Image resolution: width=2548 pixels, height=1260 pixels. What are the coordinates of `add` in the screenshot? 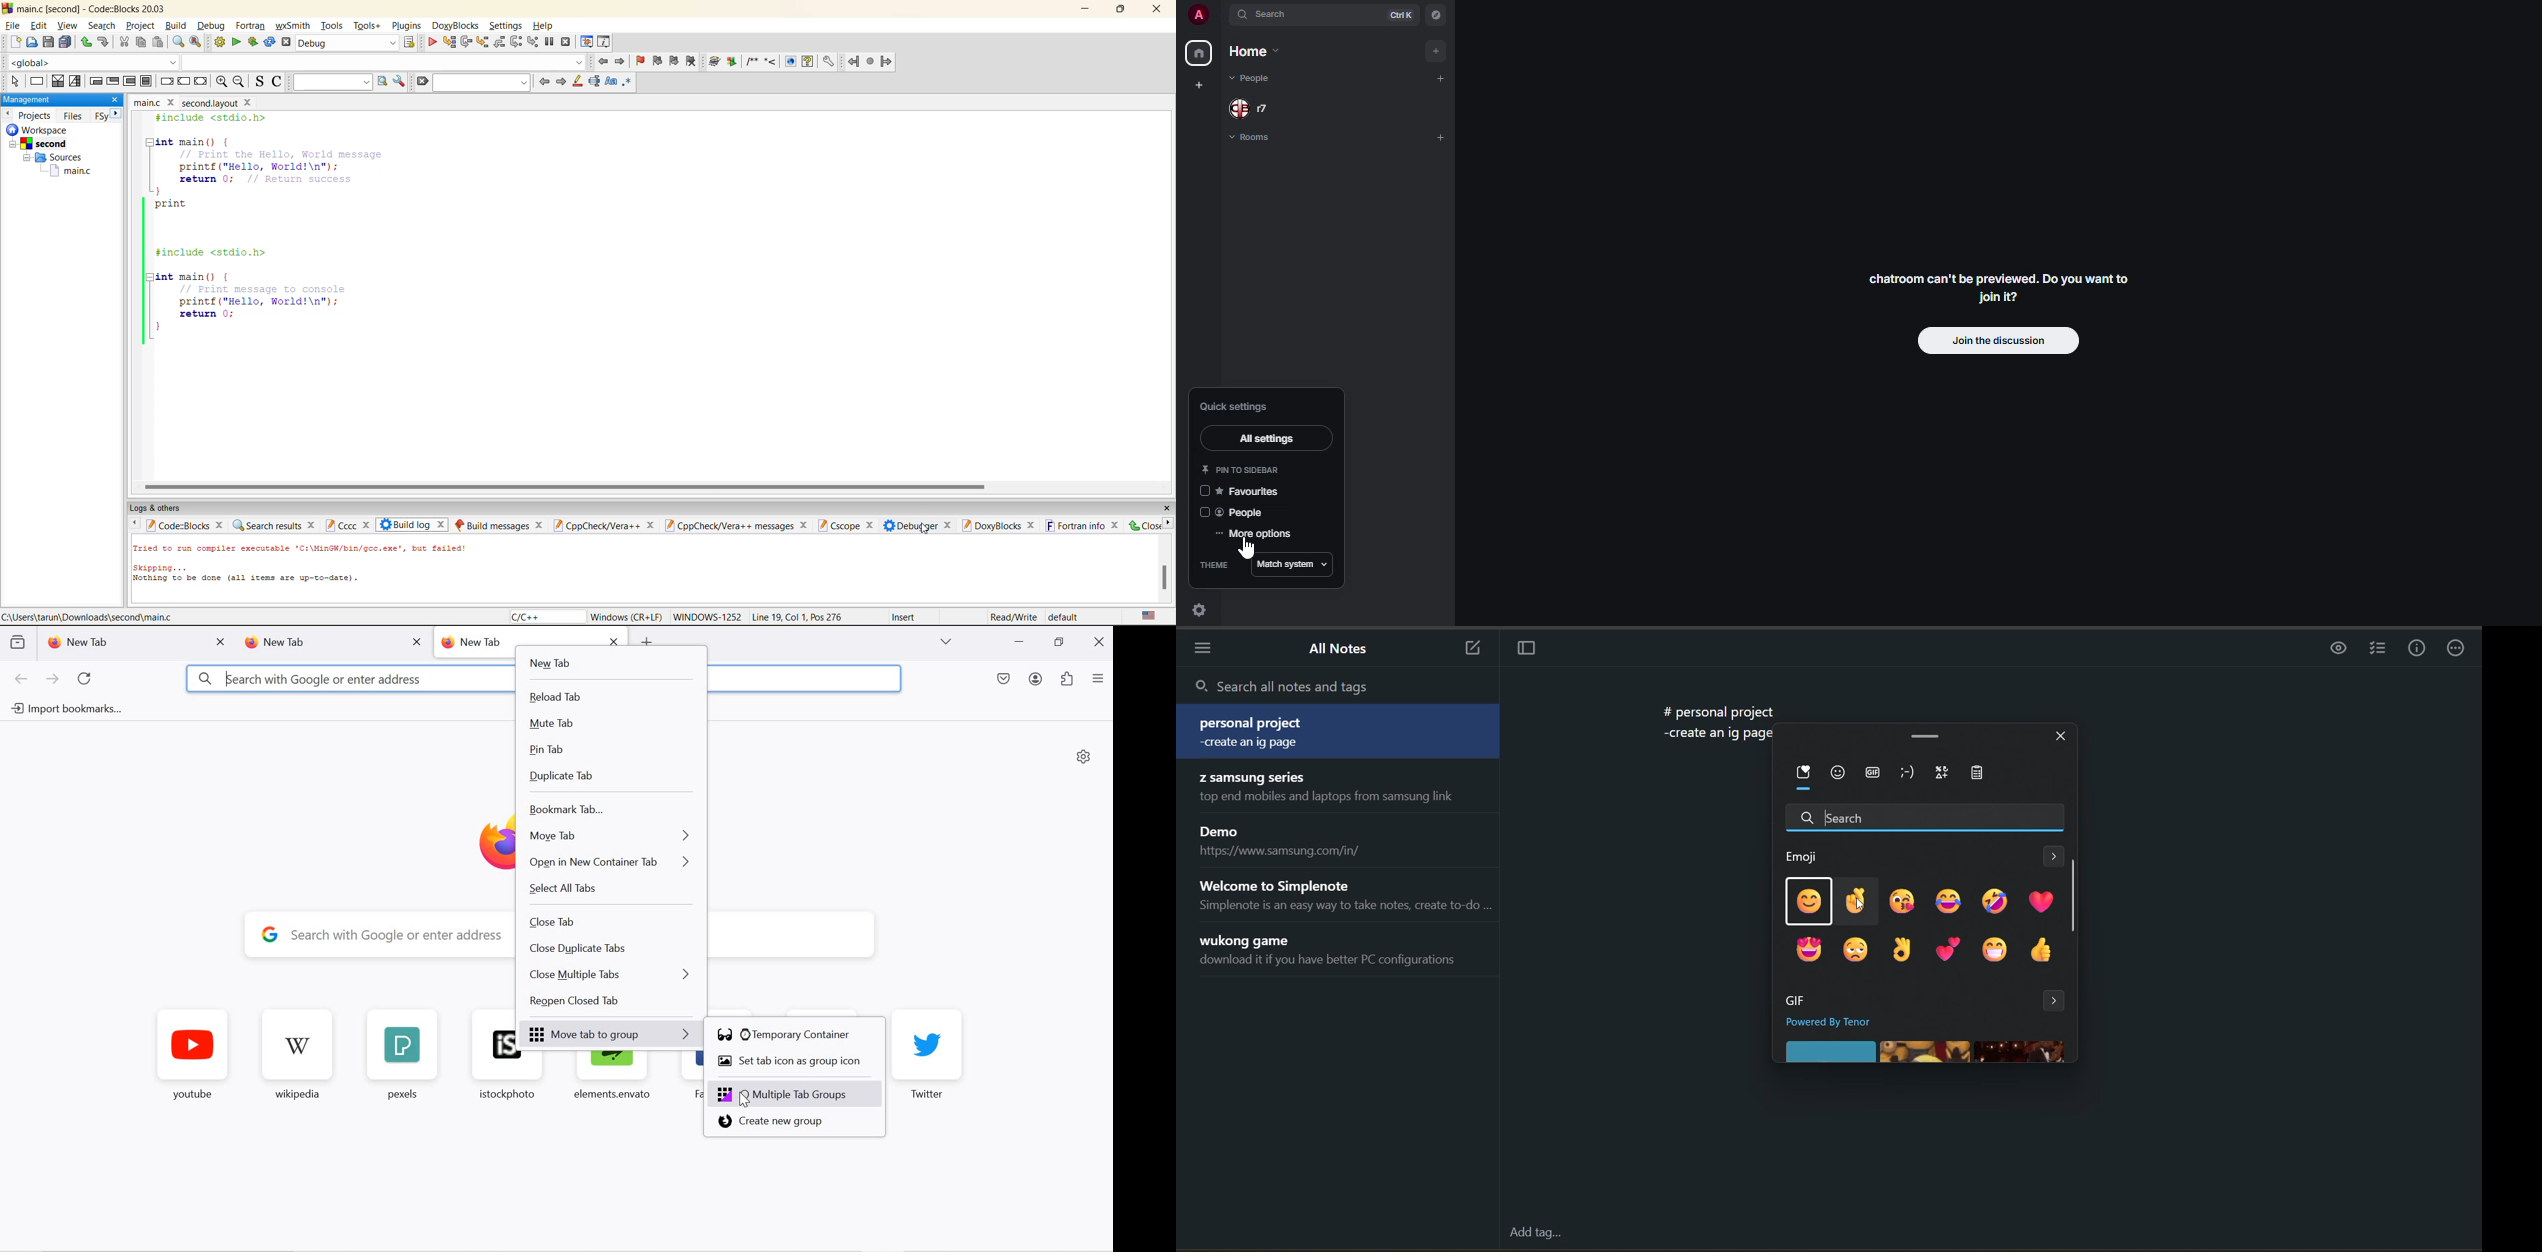 It's located at (1441, 78).